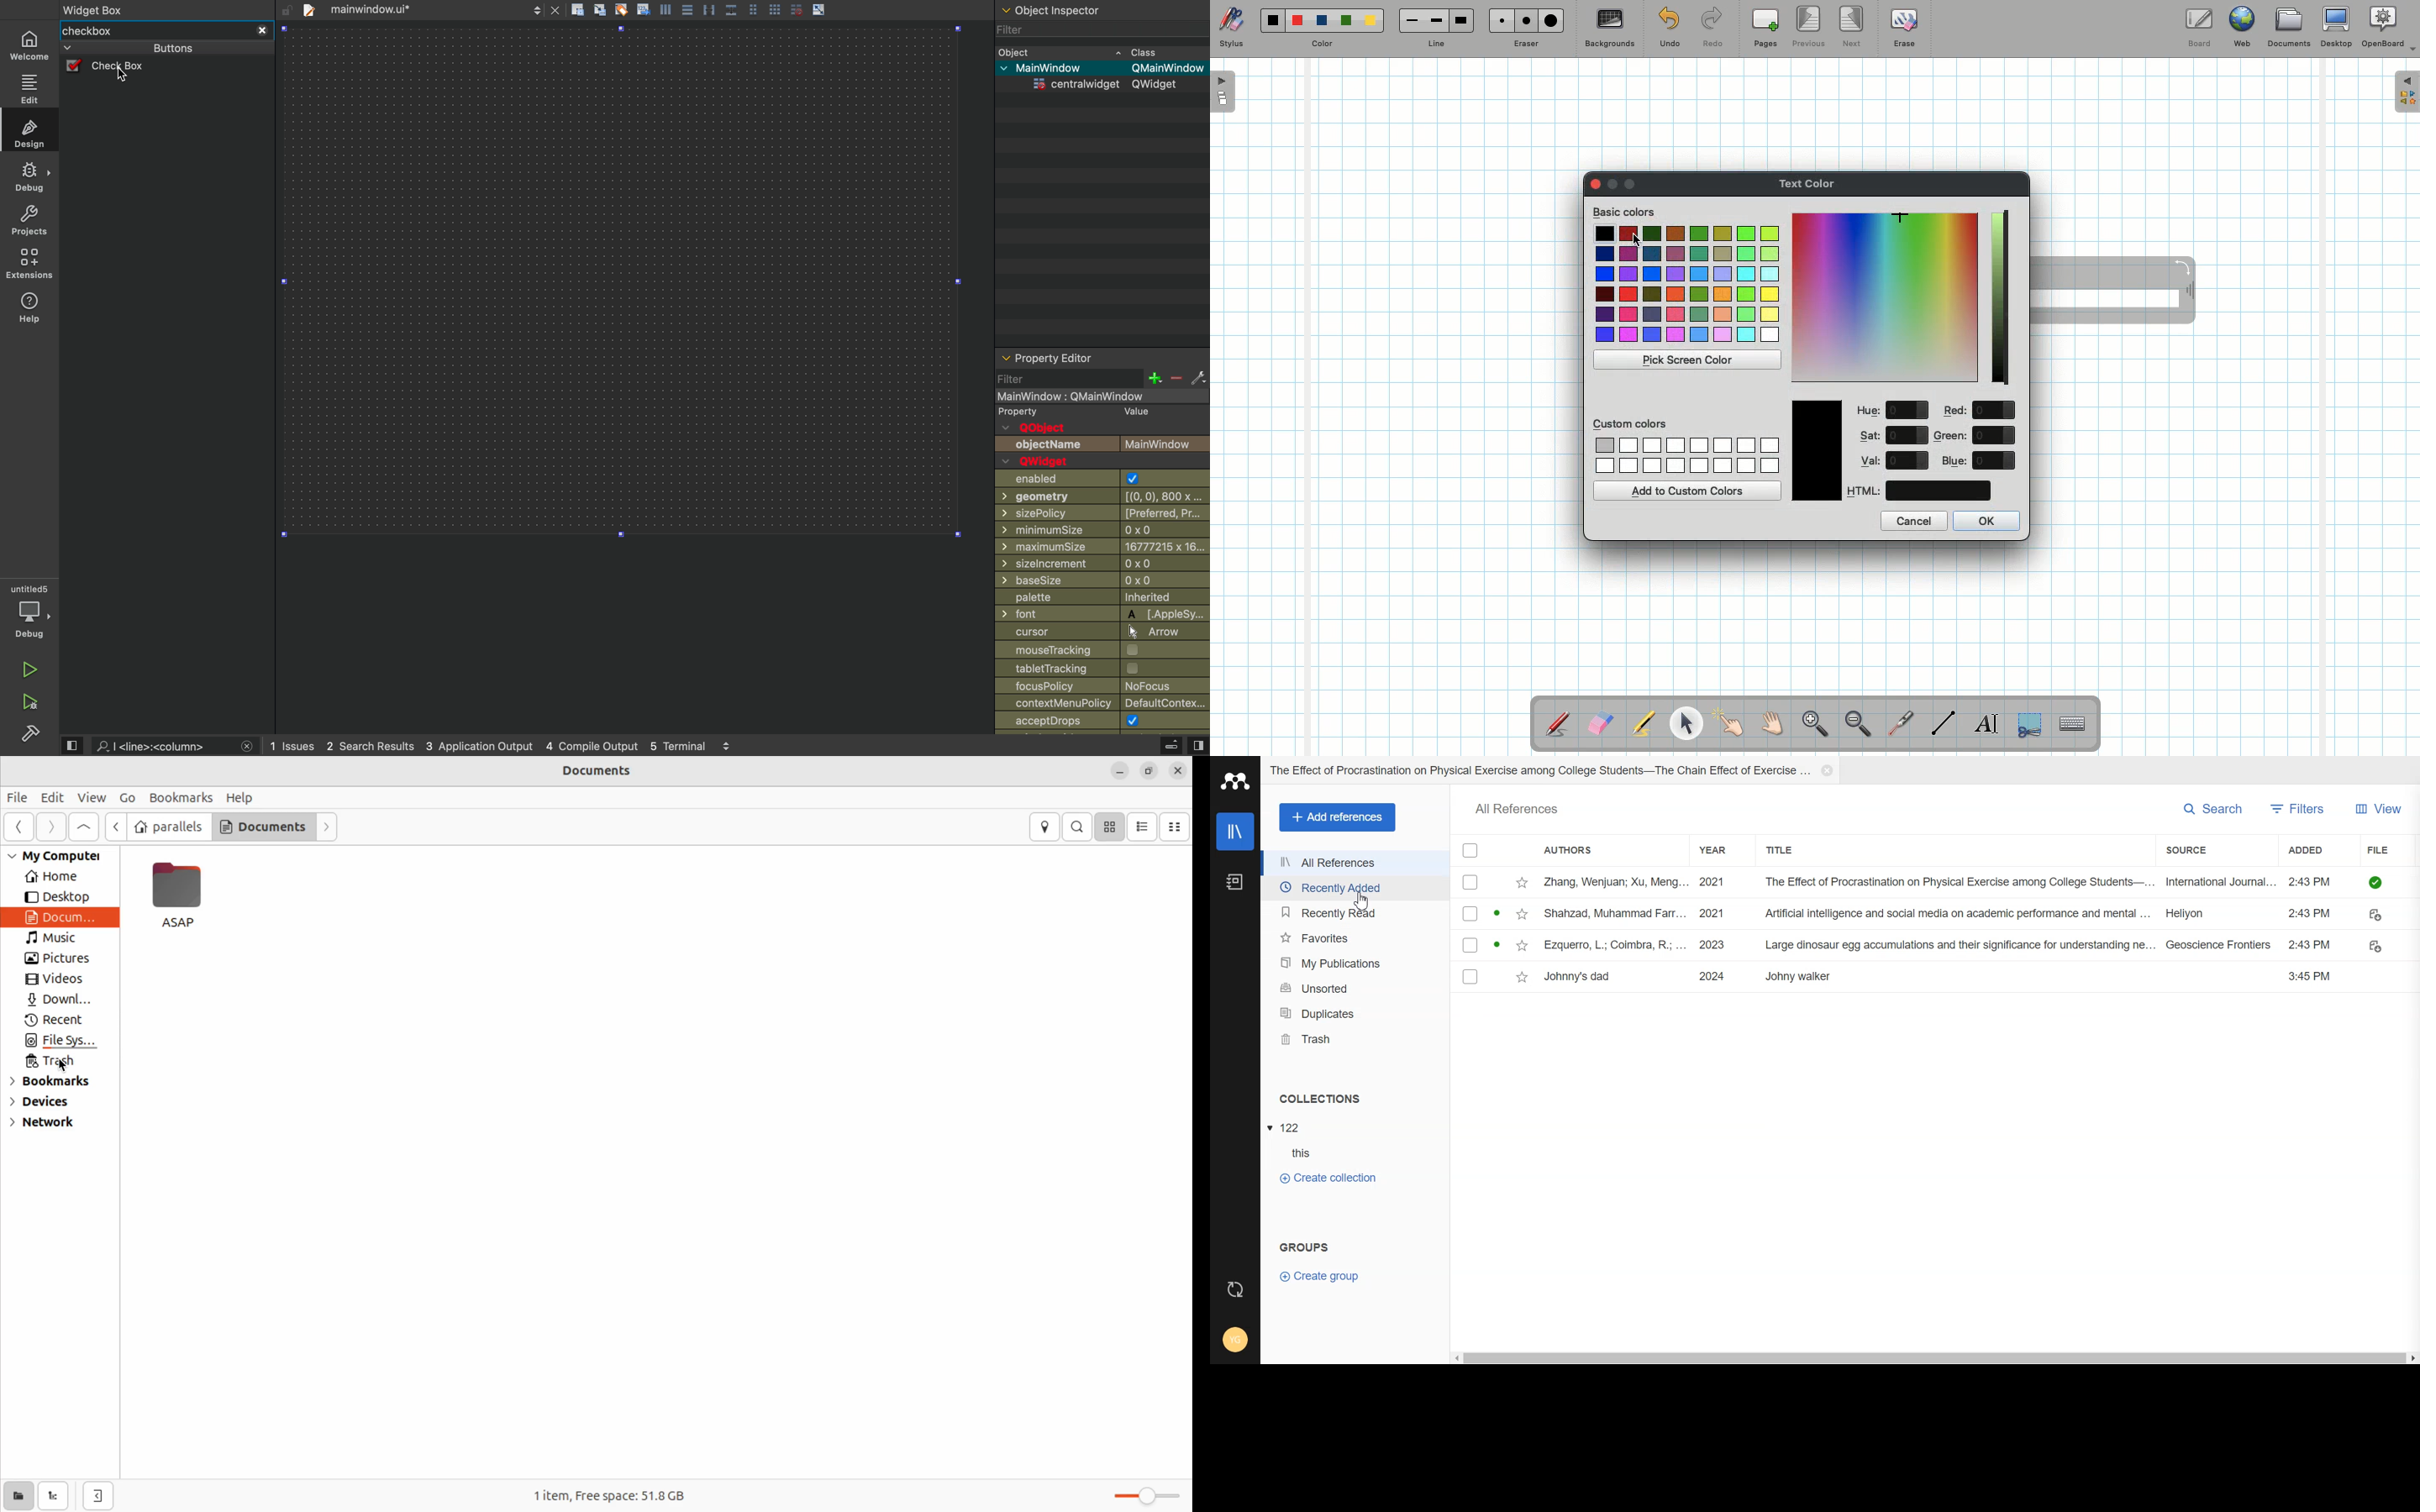 The width and height of the screenshot is (2436, 1512). What do you see at coordinates (326, 824) in the screenshot?
I see `forward` at bounding box center [326, 824].